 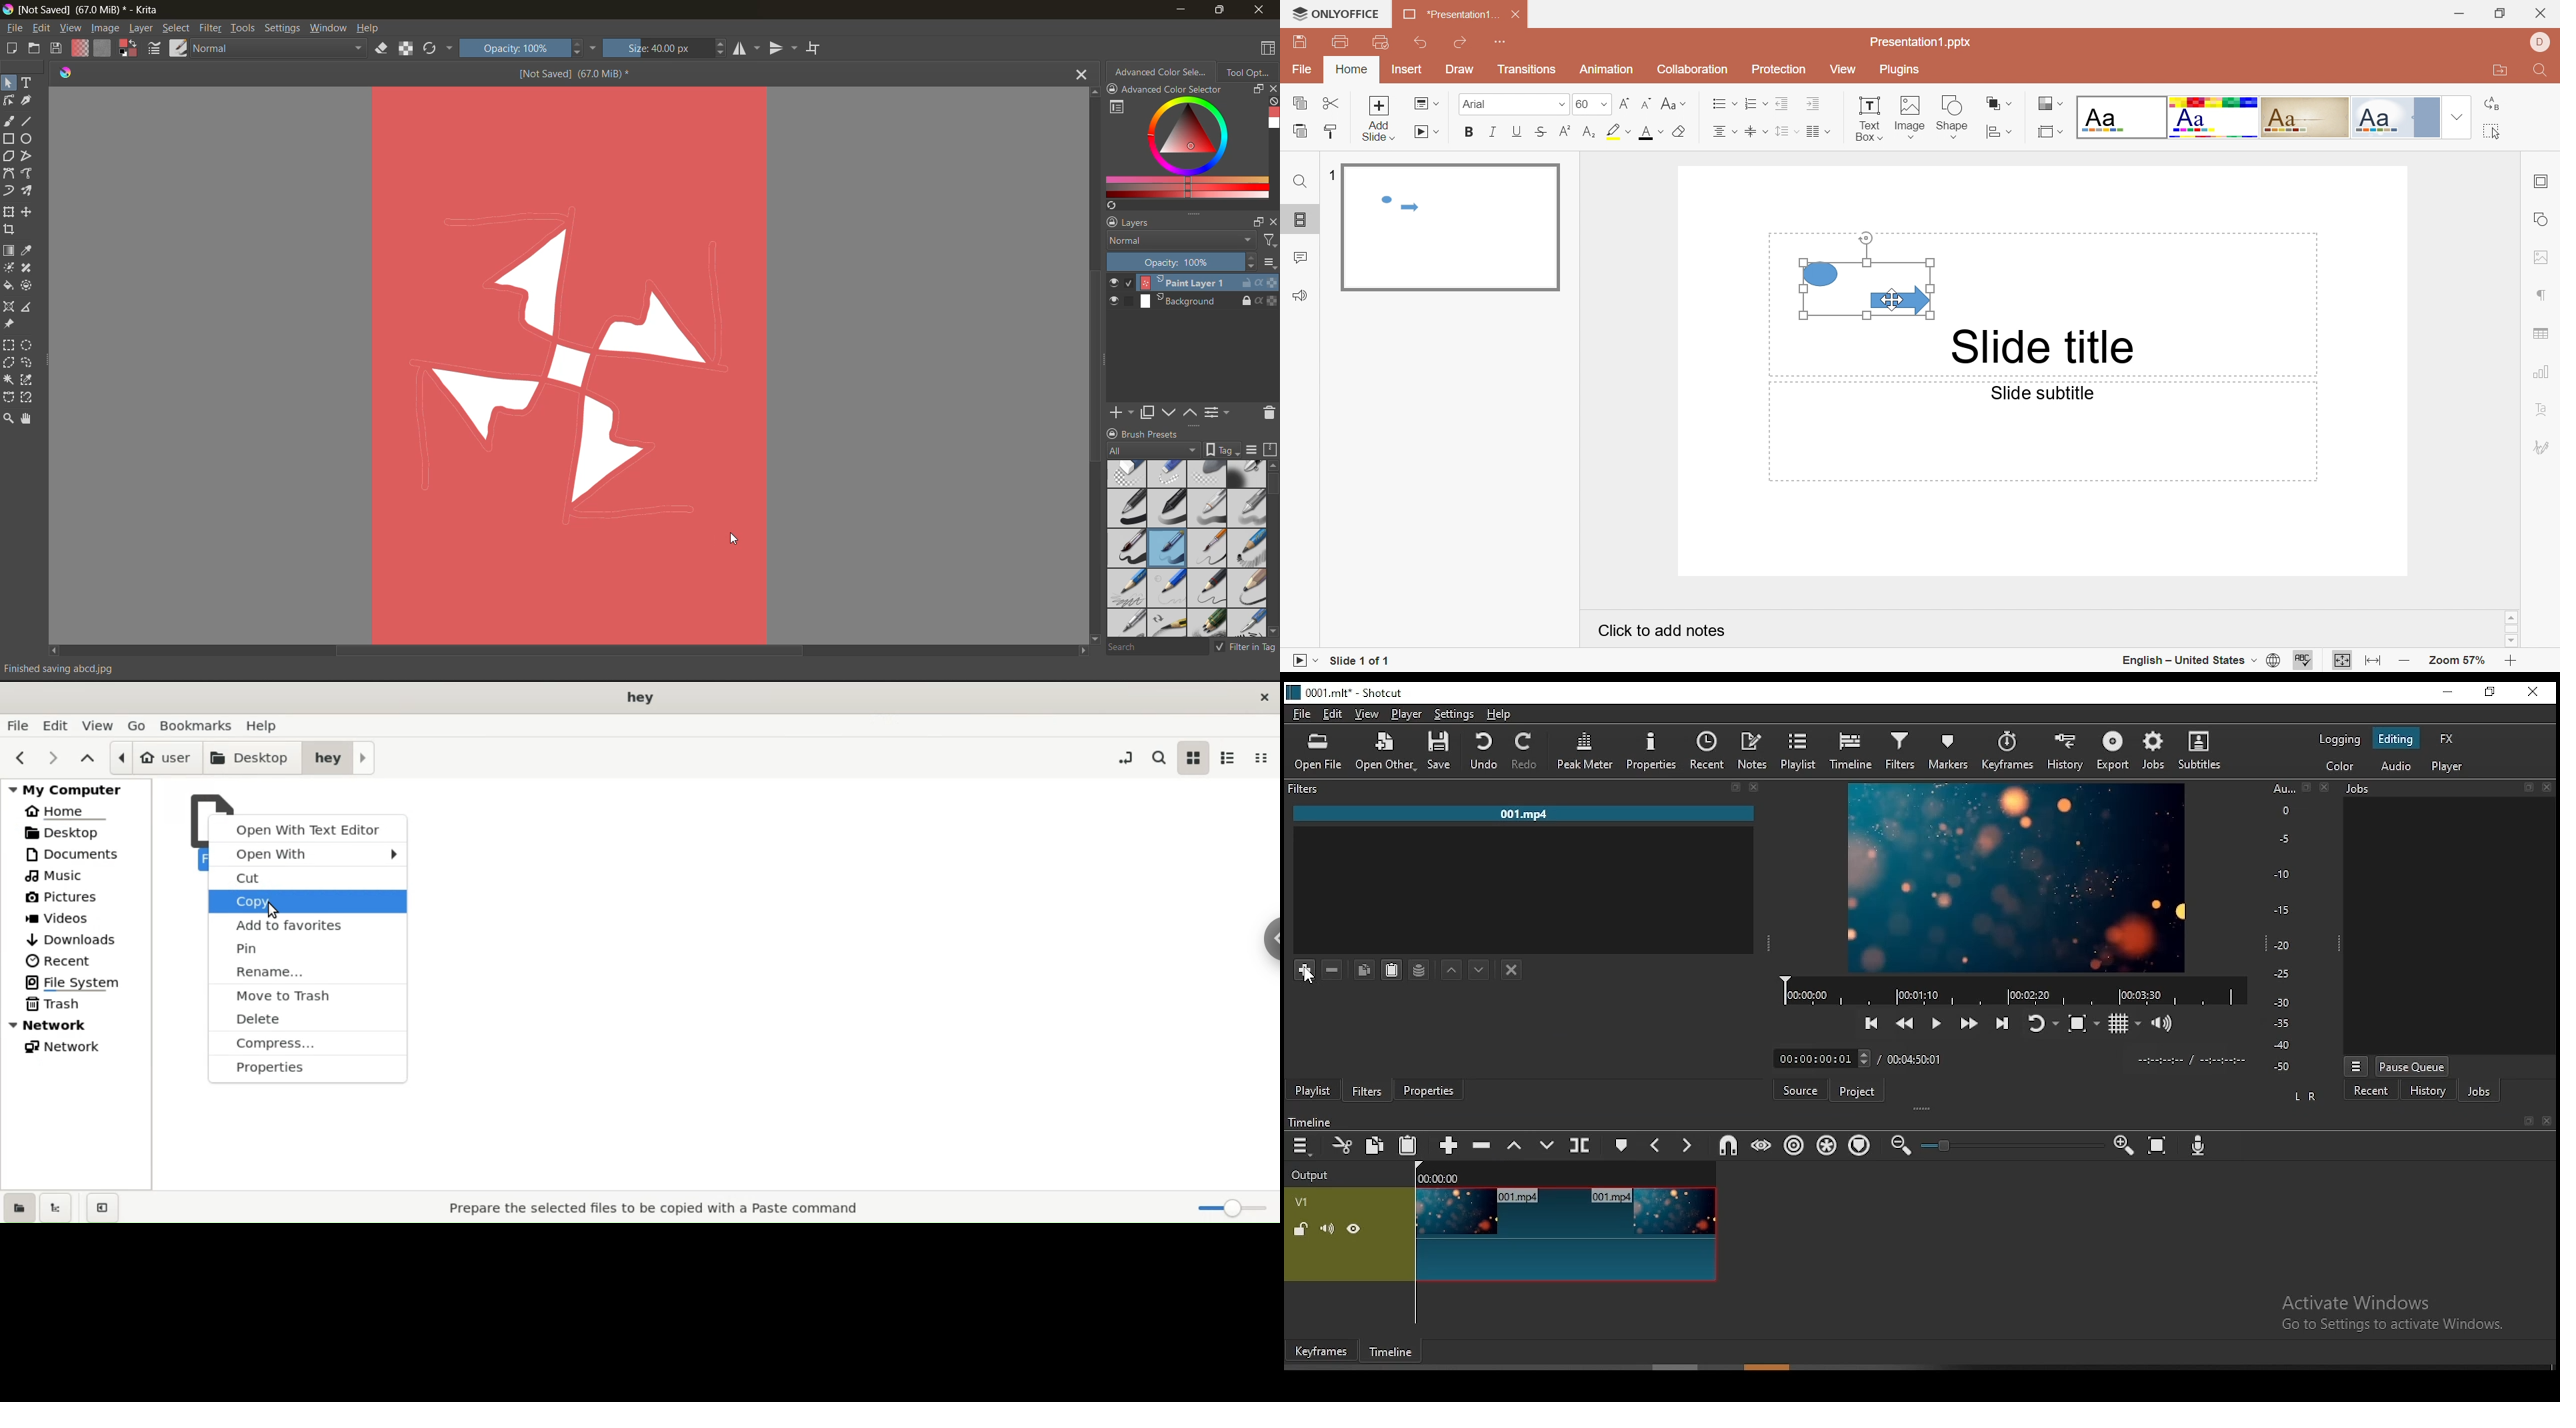 I want to click on playlist, so click(x=1316, y=1091).